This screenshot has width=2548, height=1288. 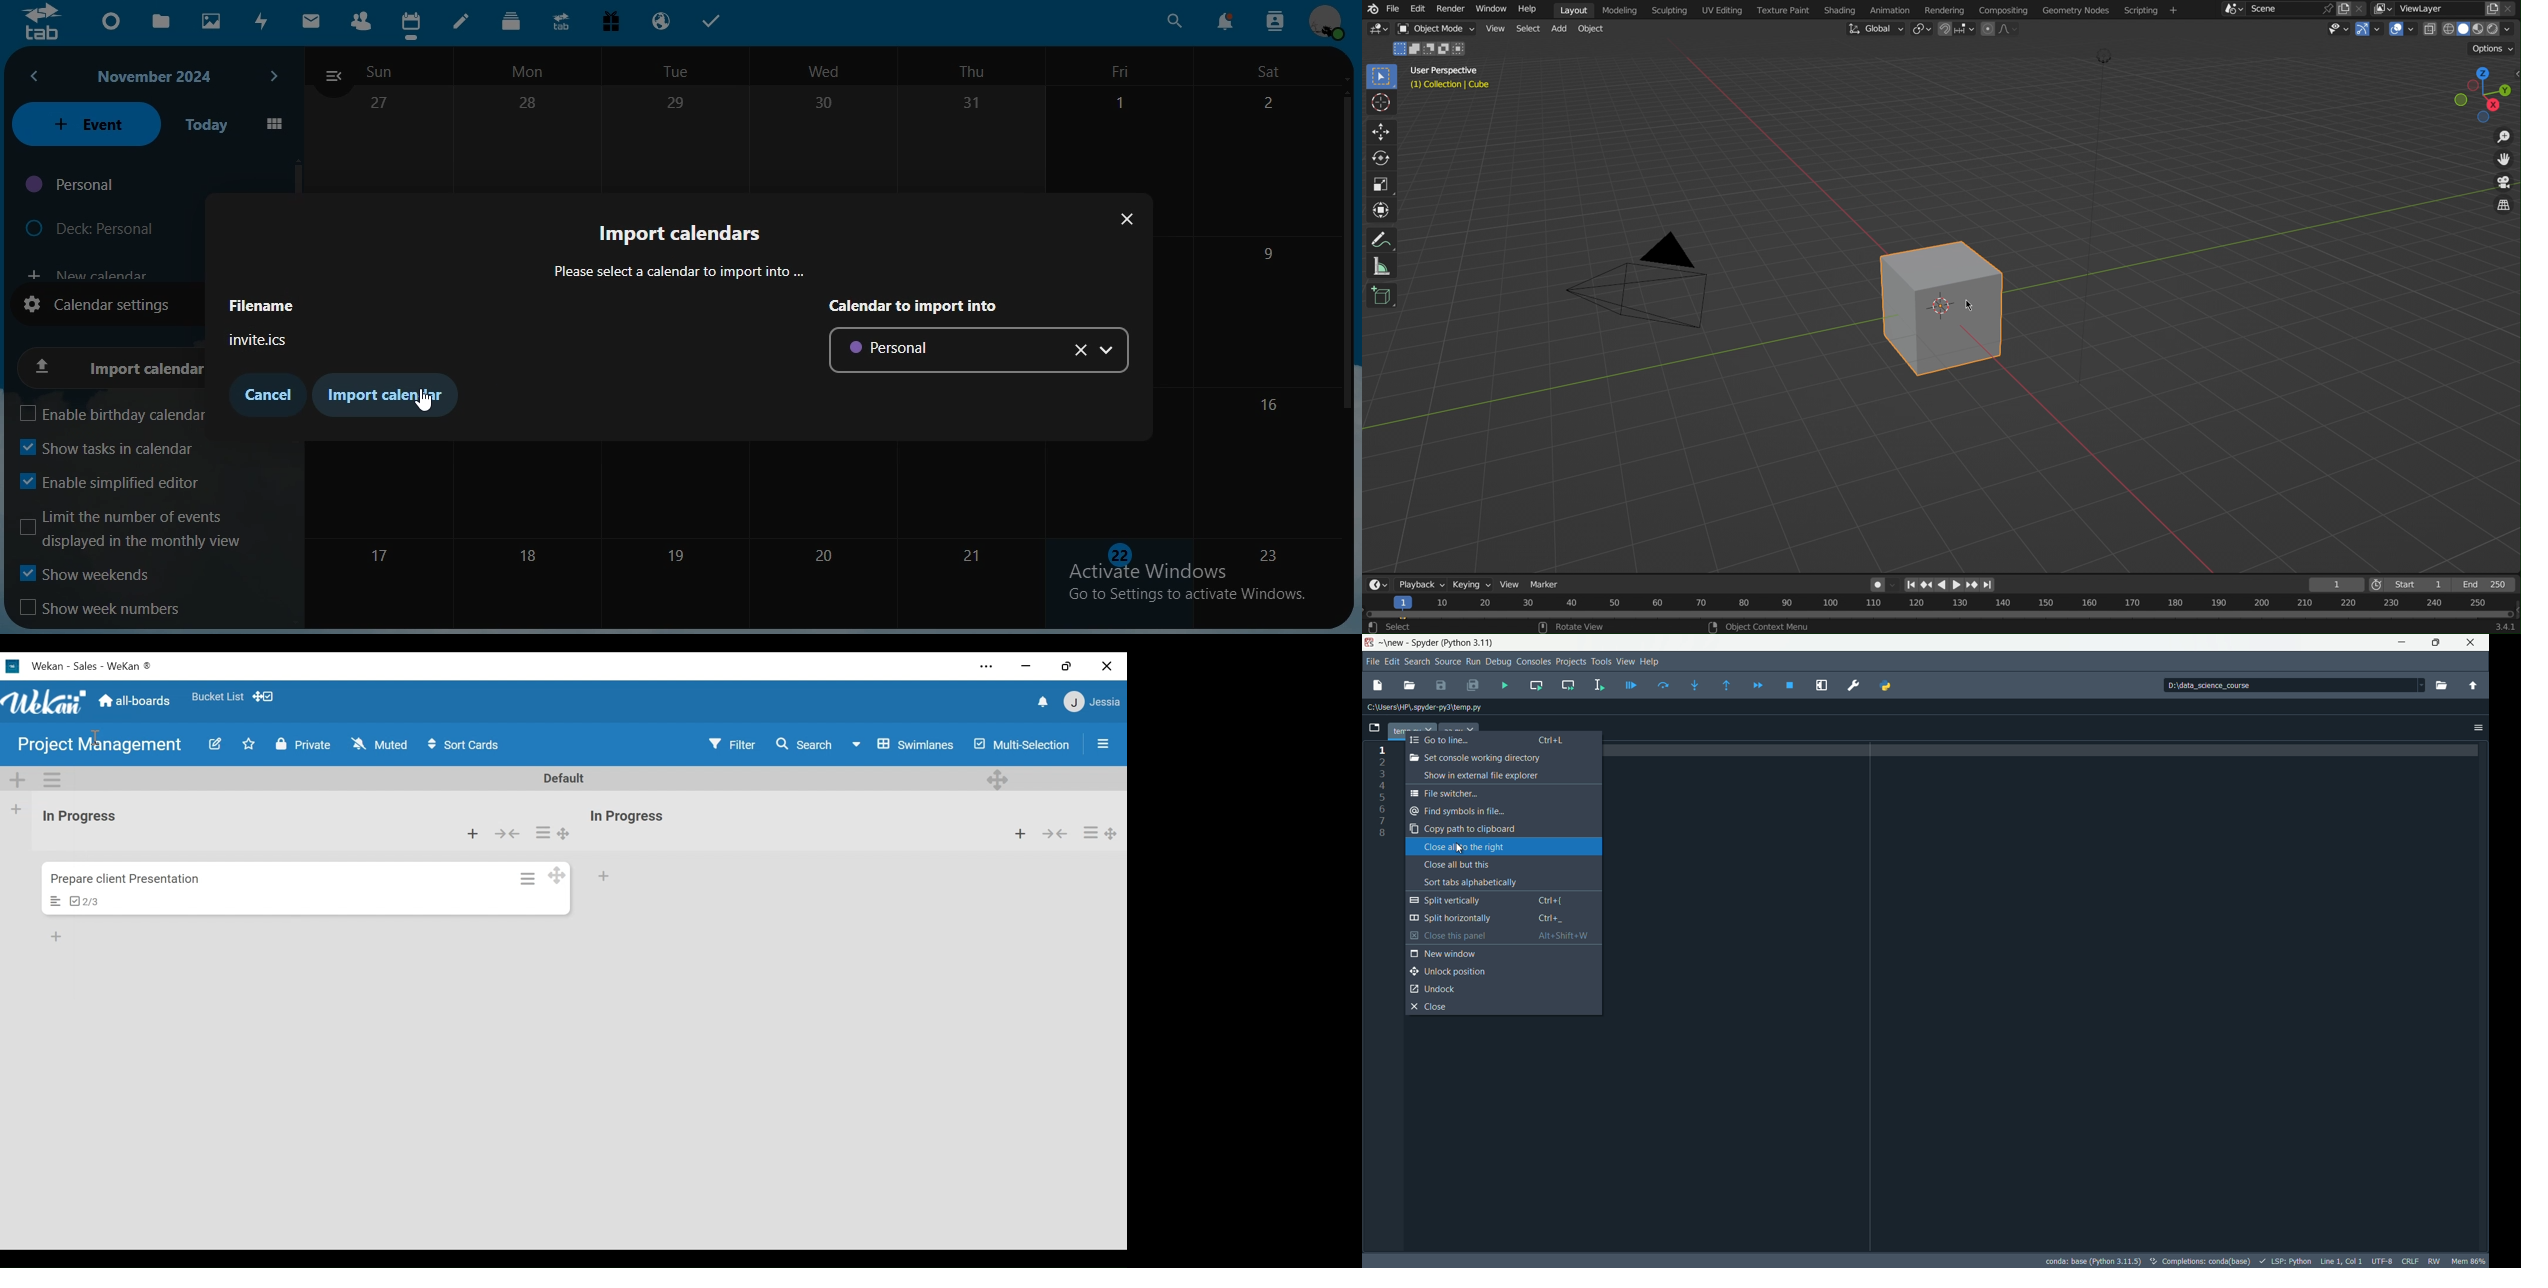 I want to click on close, so click(x=1430, y=1007).